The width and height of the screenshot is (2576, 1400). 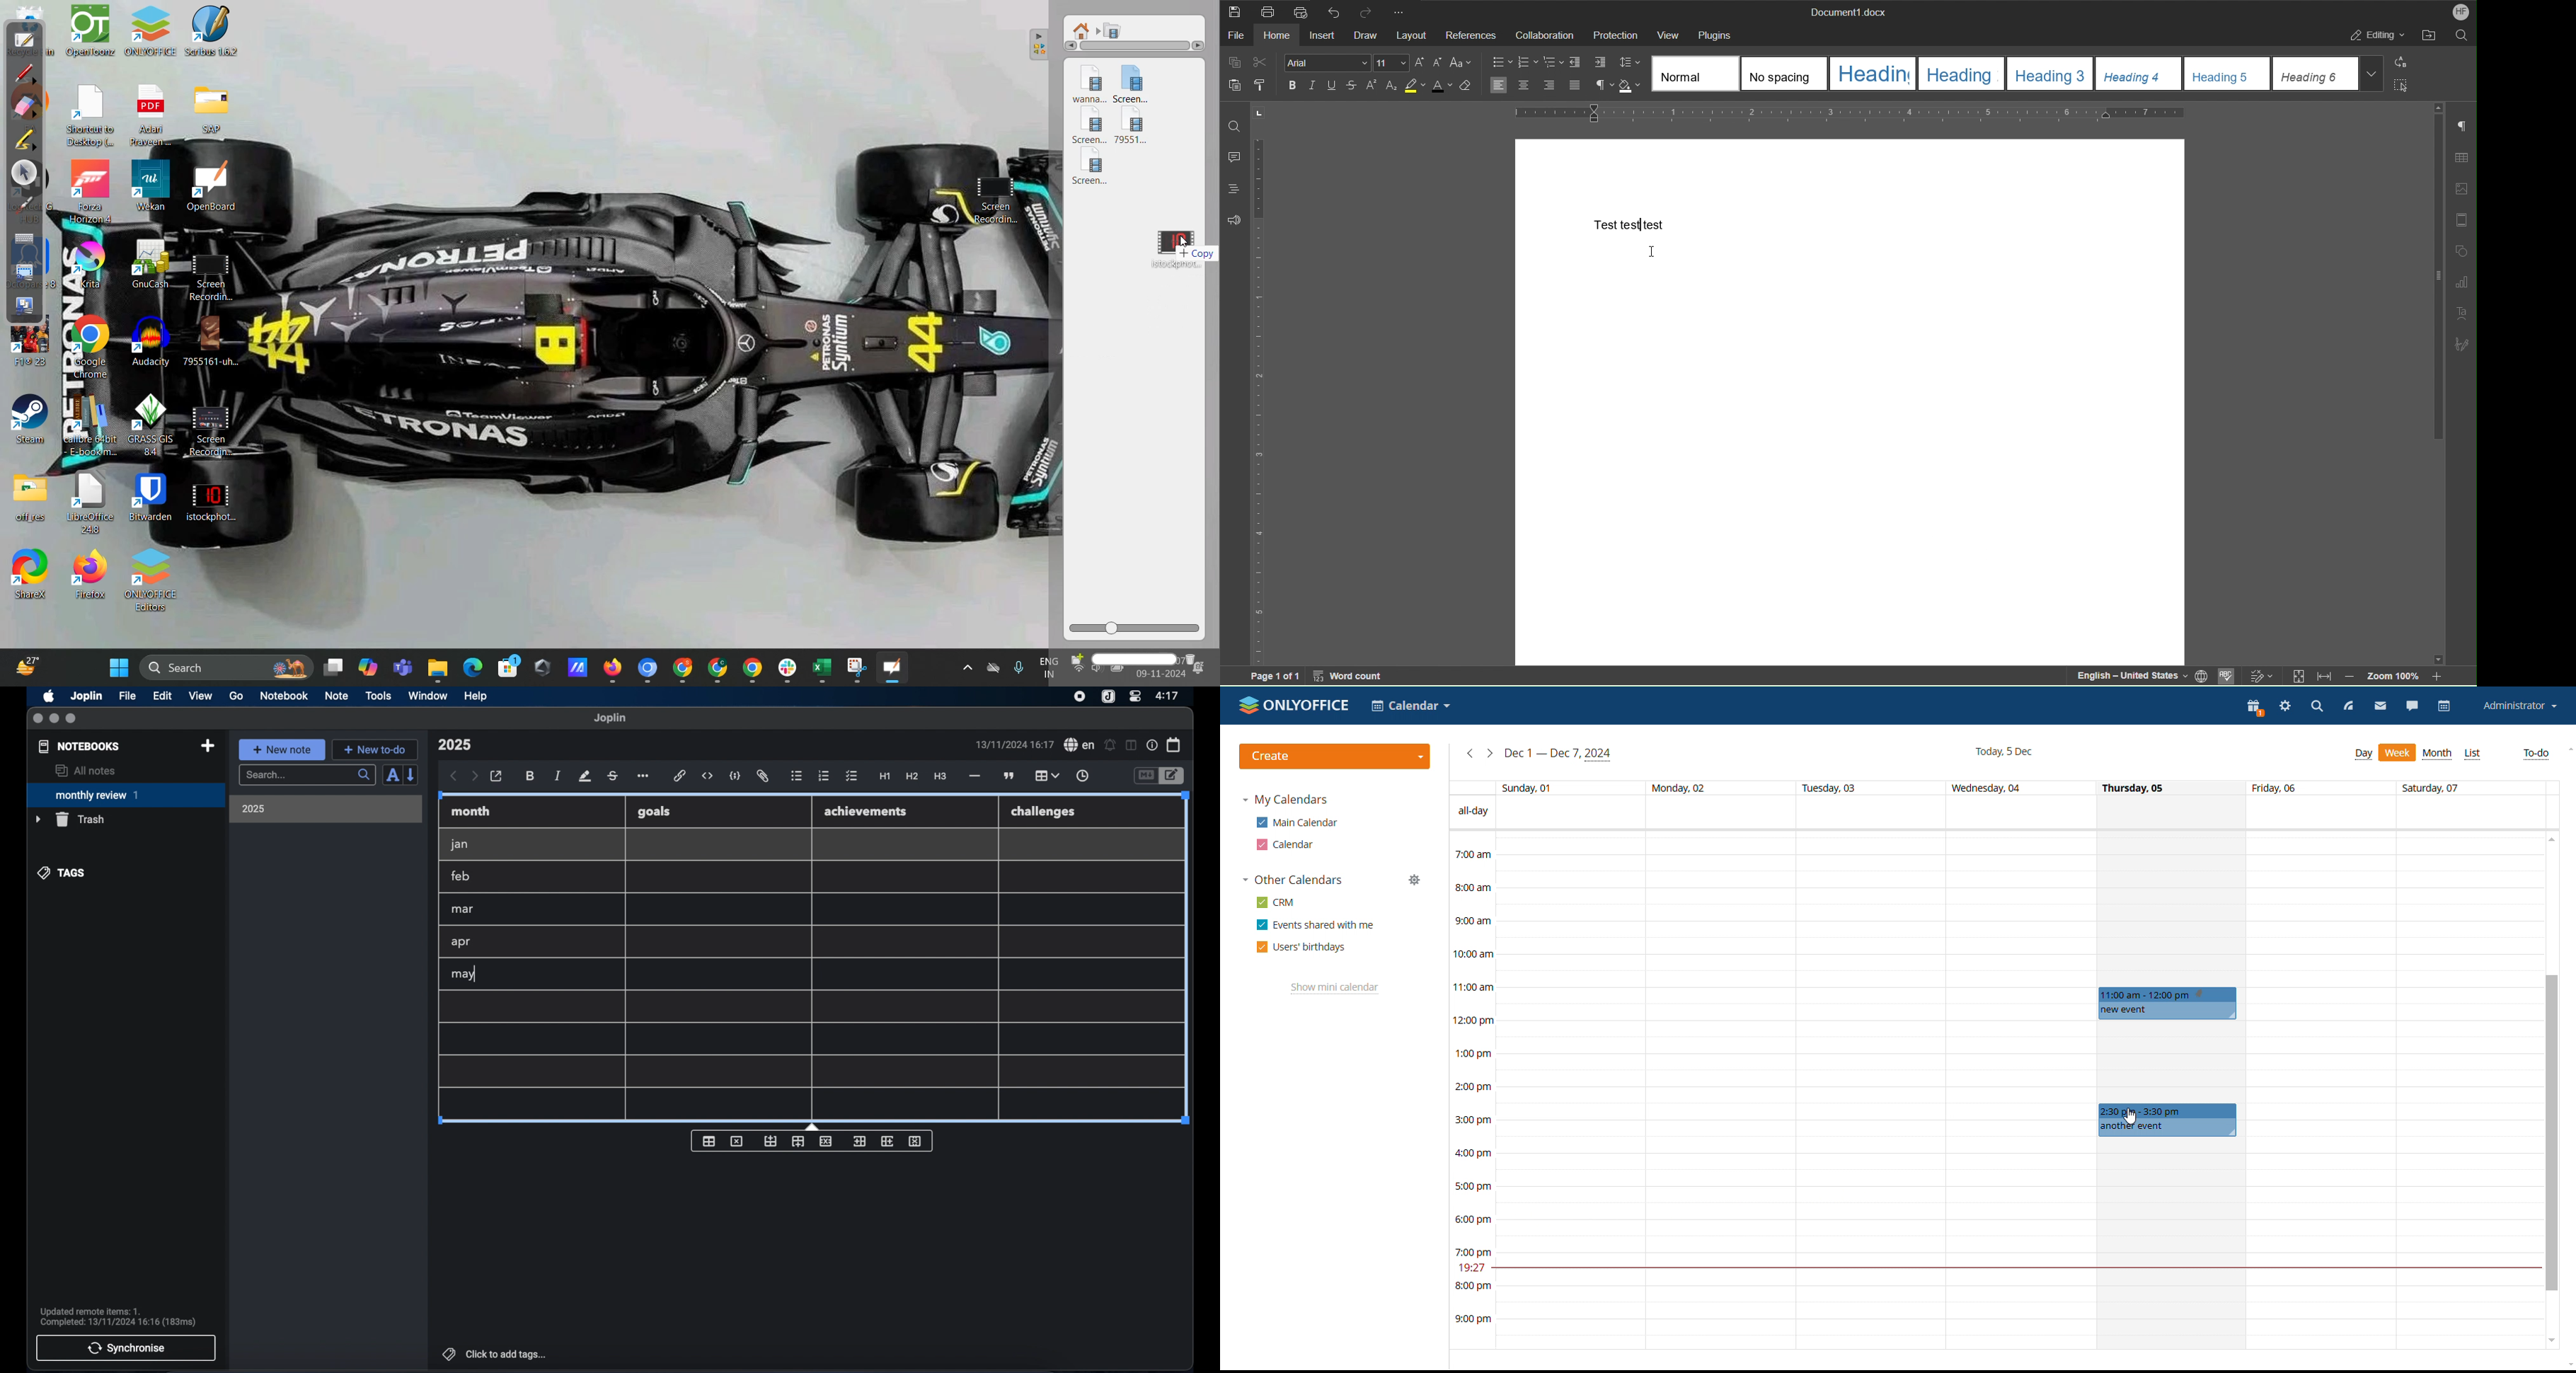 What do you see at coordinates (1469, 35) in the screenshot?
I see `Reference` at bounding box center [1469, 35].